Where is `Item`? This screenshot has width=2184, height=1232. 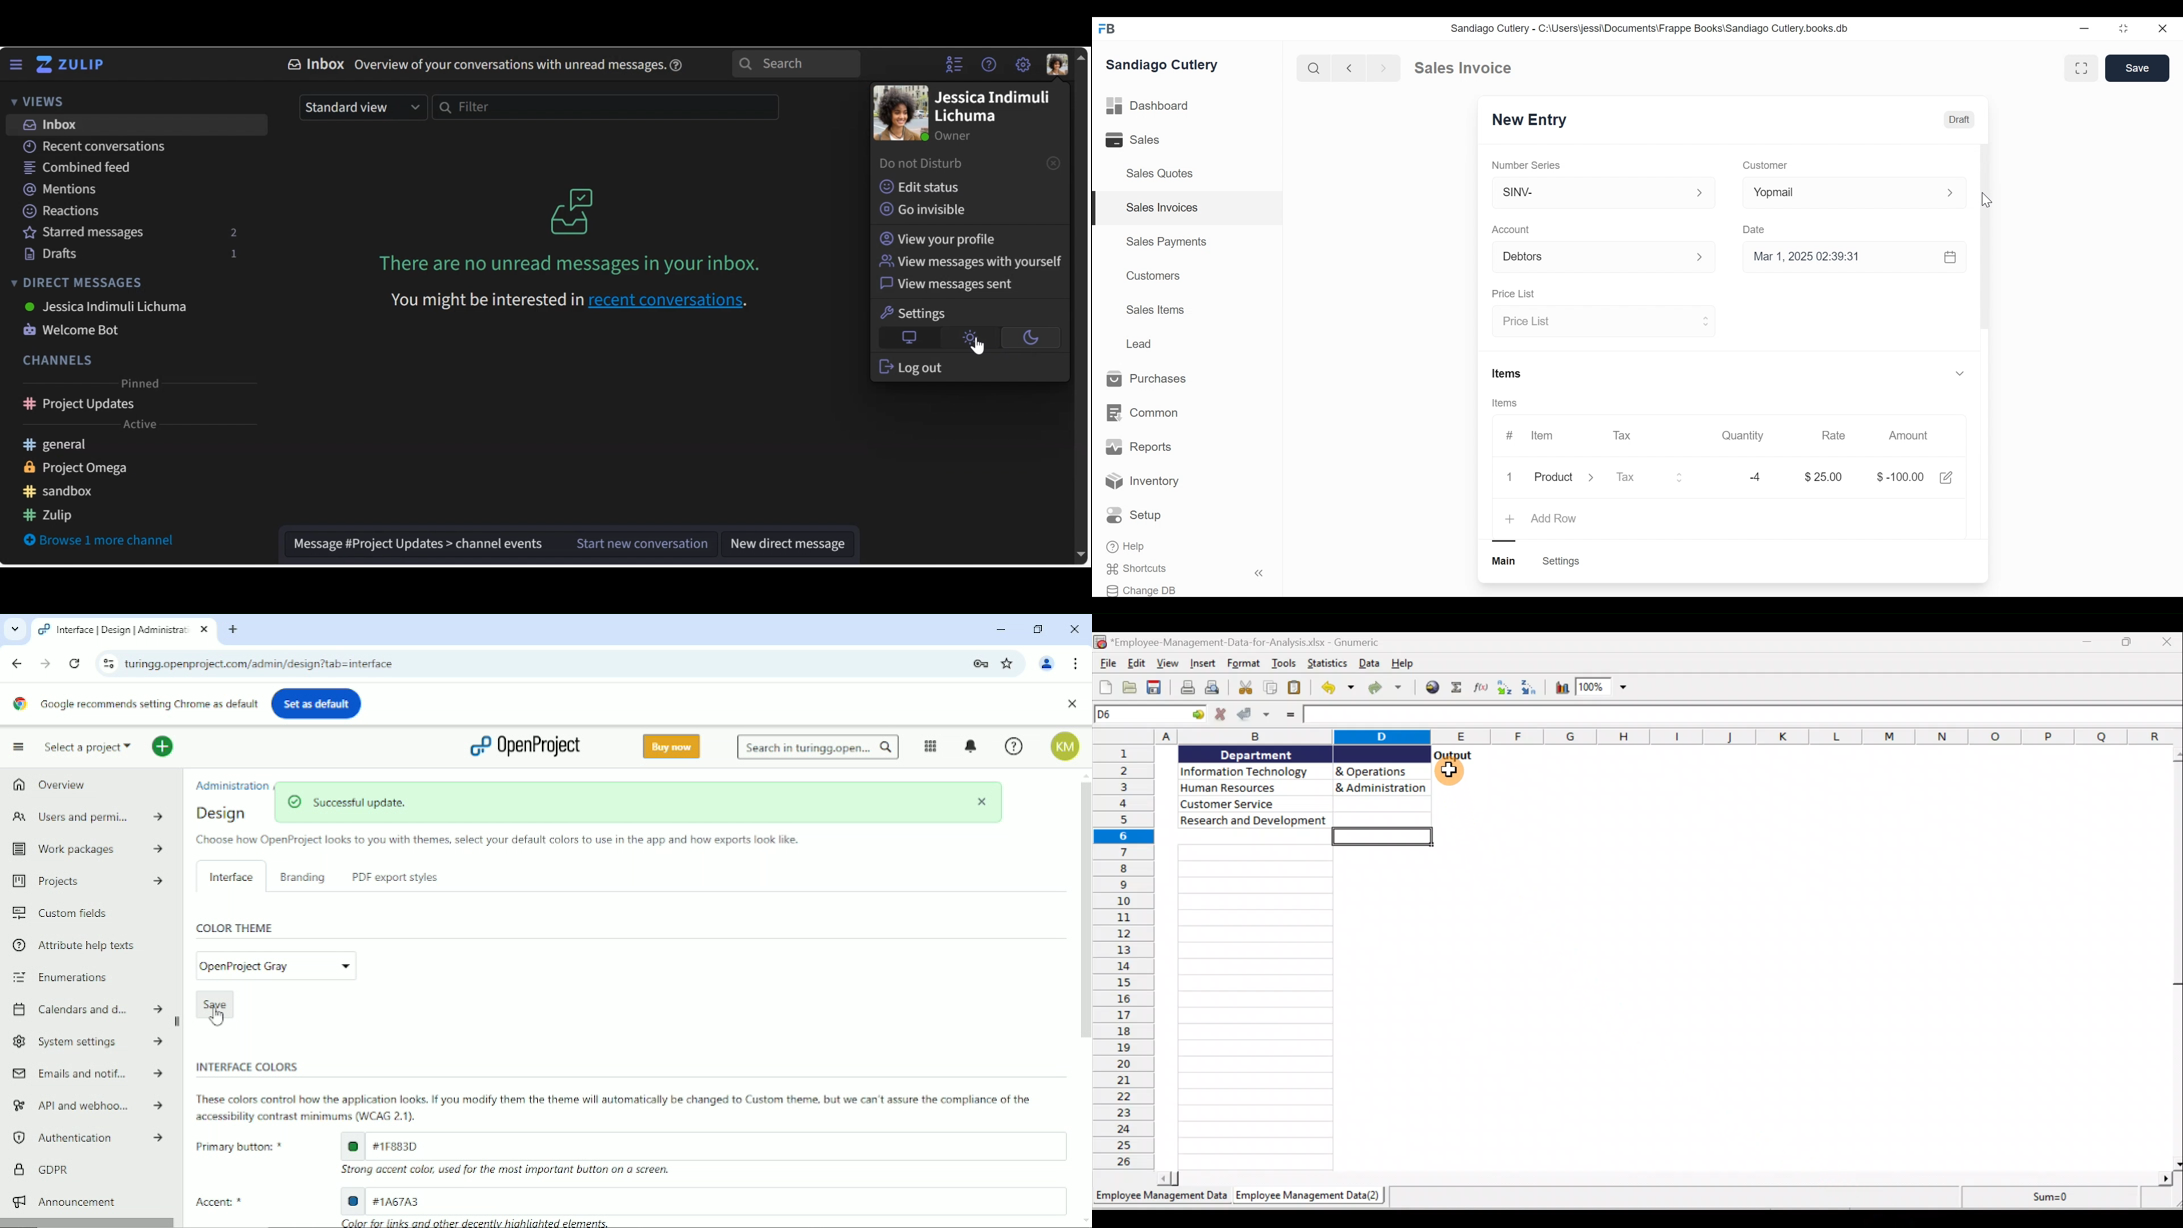
Item is located at coordinates (1542, 435).